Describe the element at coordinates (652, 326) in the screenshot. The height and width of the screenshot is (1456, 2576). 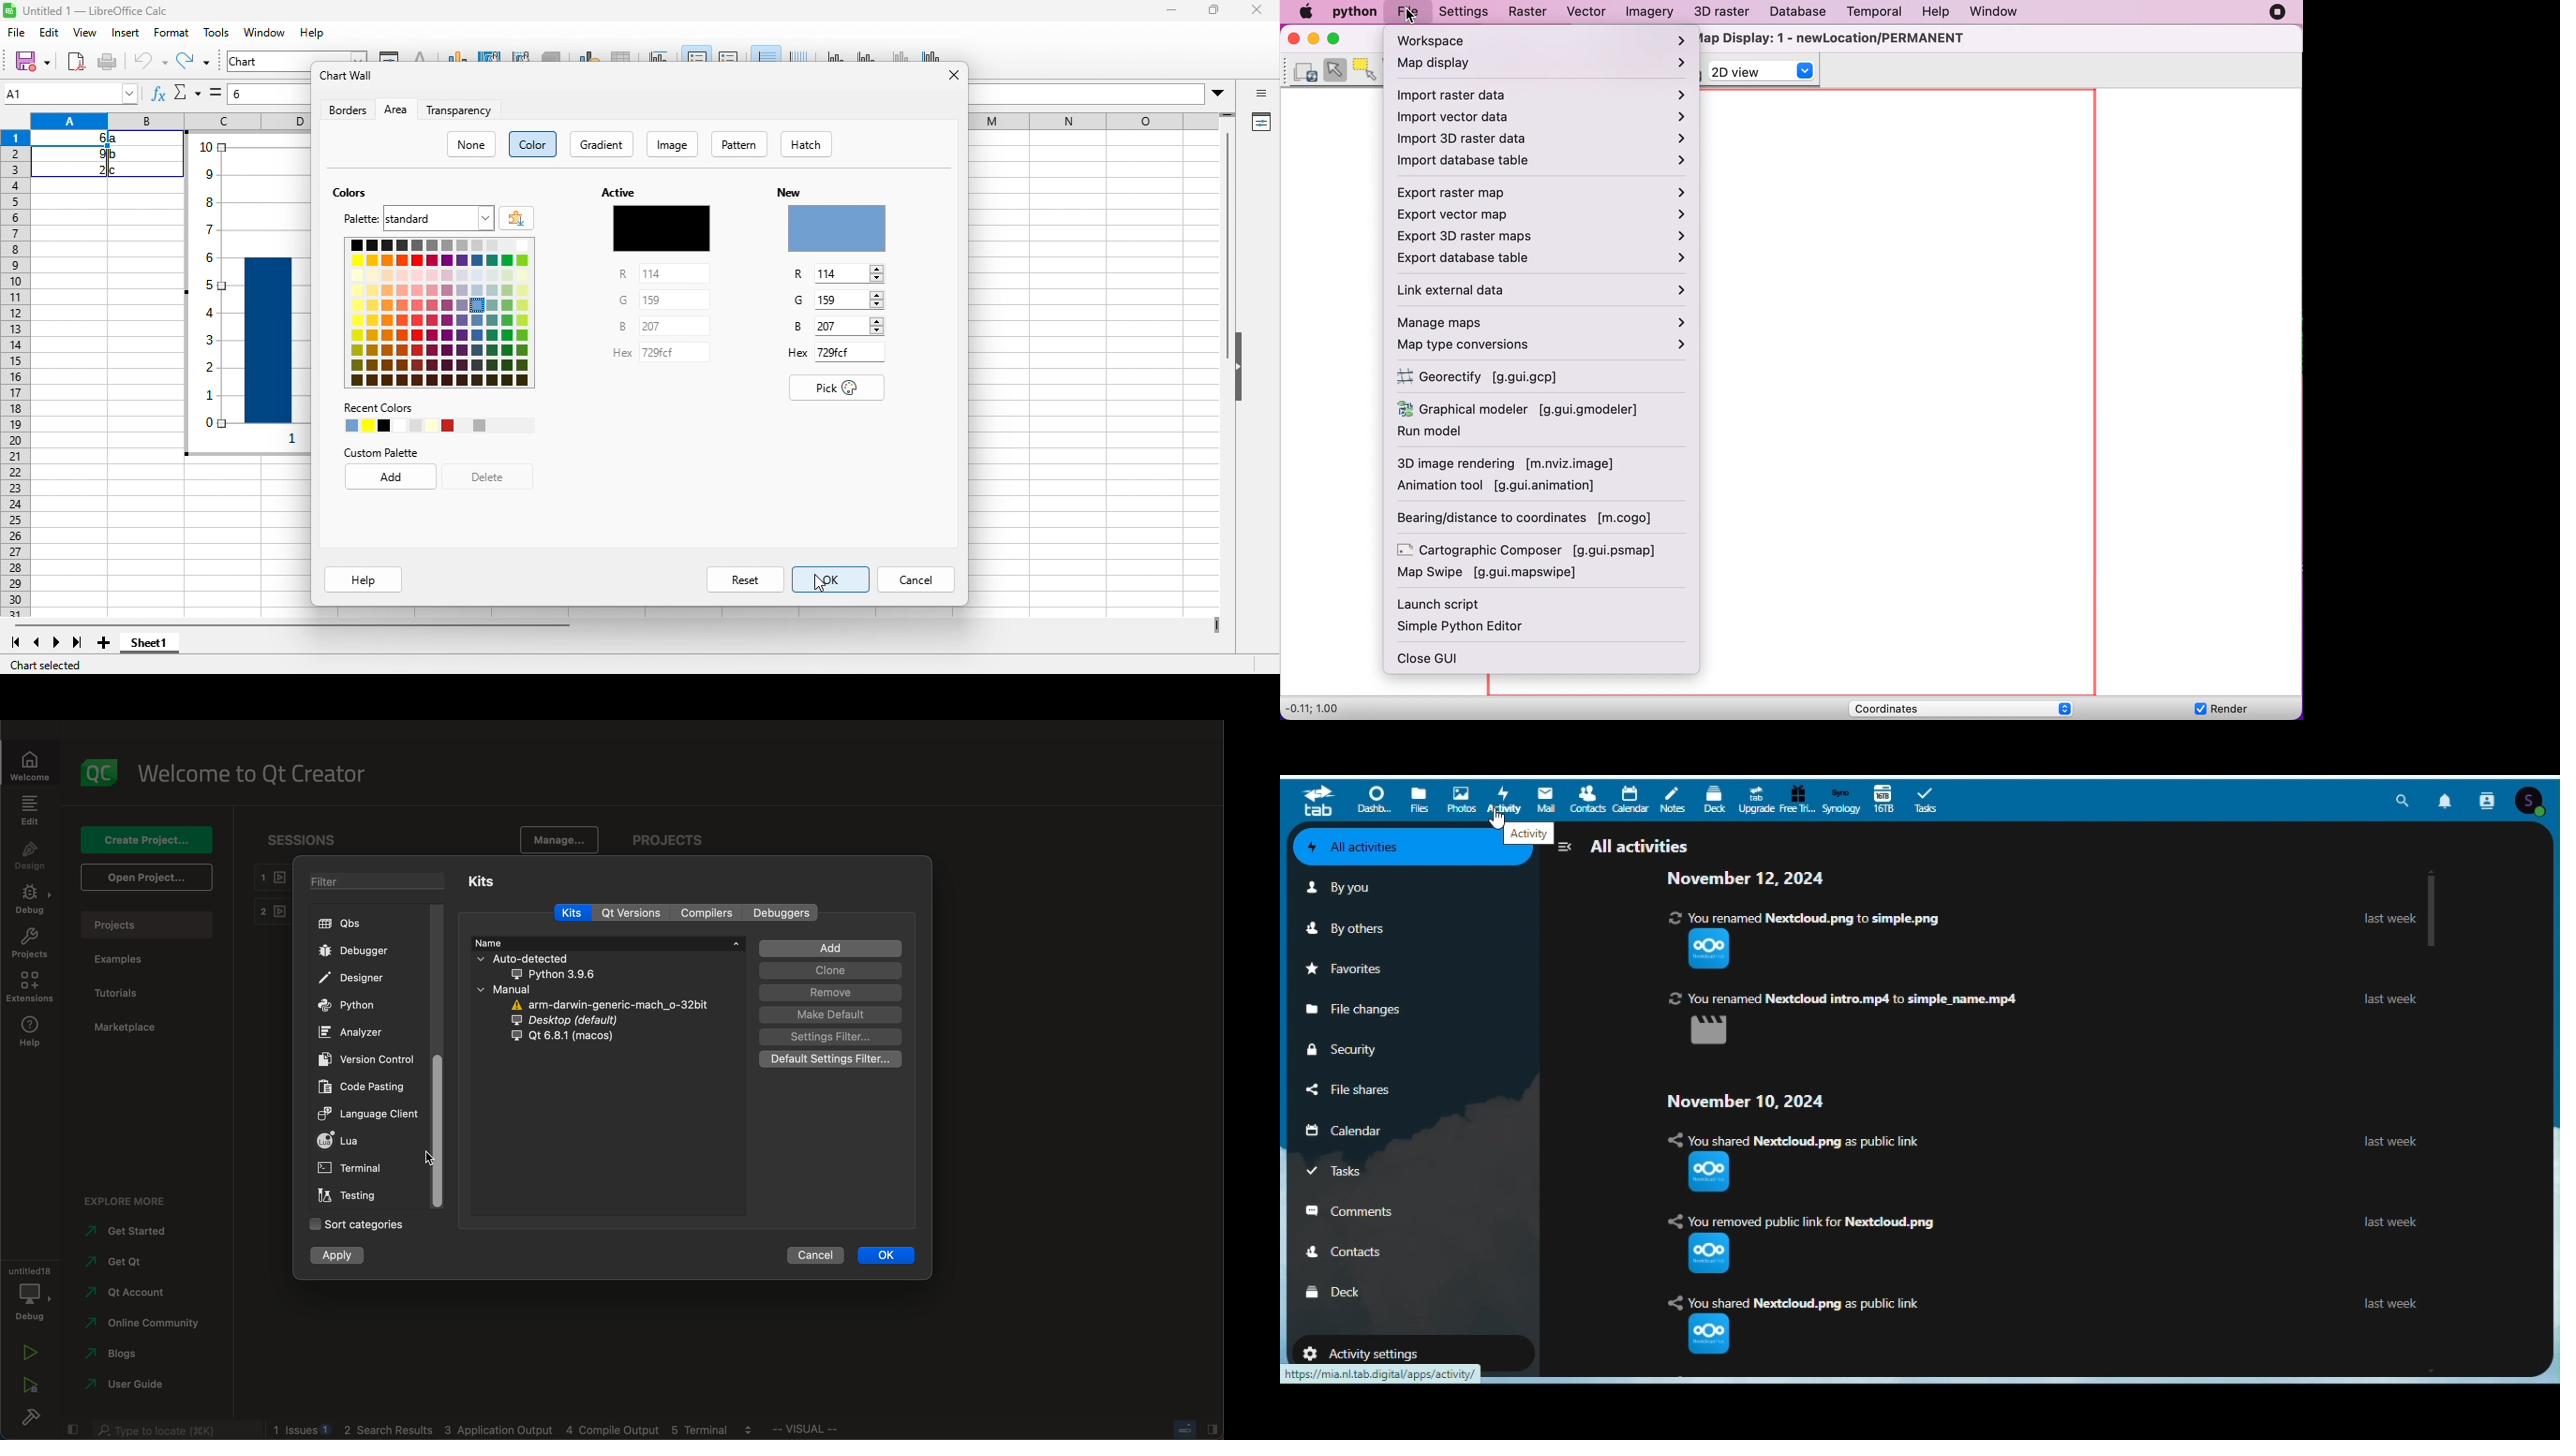
I see `297` at that location.